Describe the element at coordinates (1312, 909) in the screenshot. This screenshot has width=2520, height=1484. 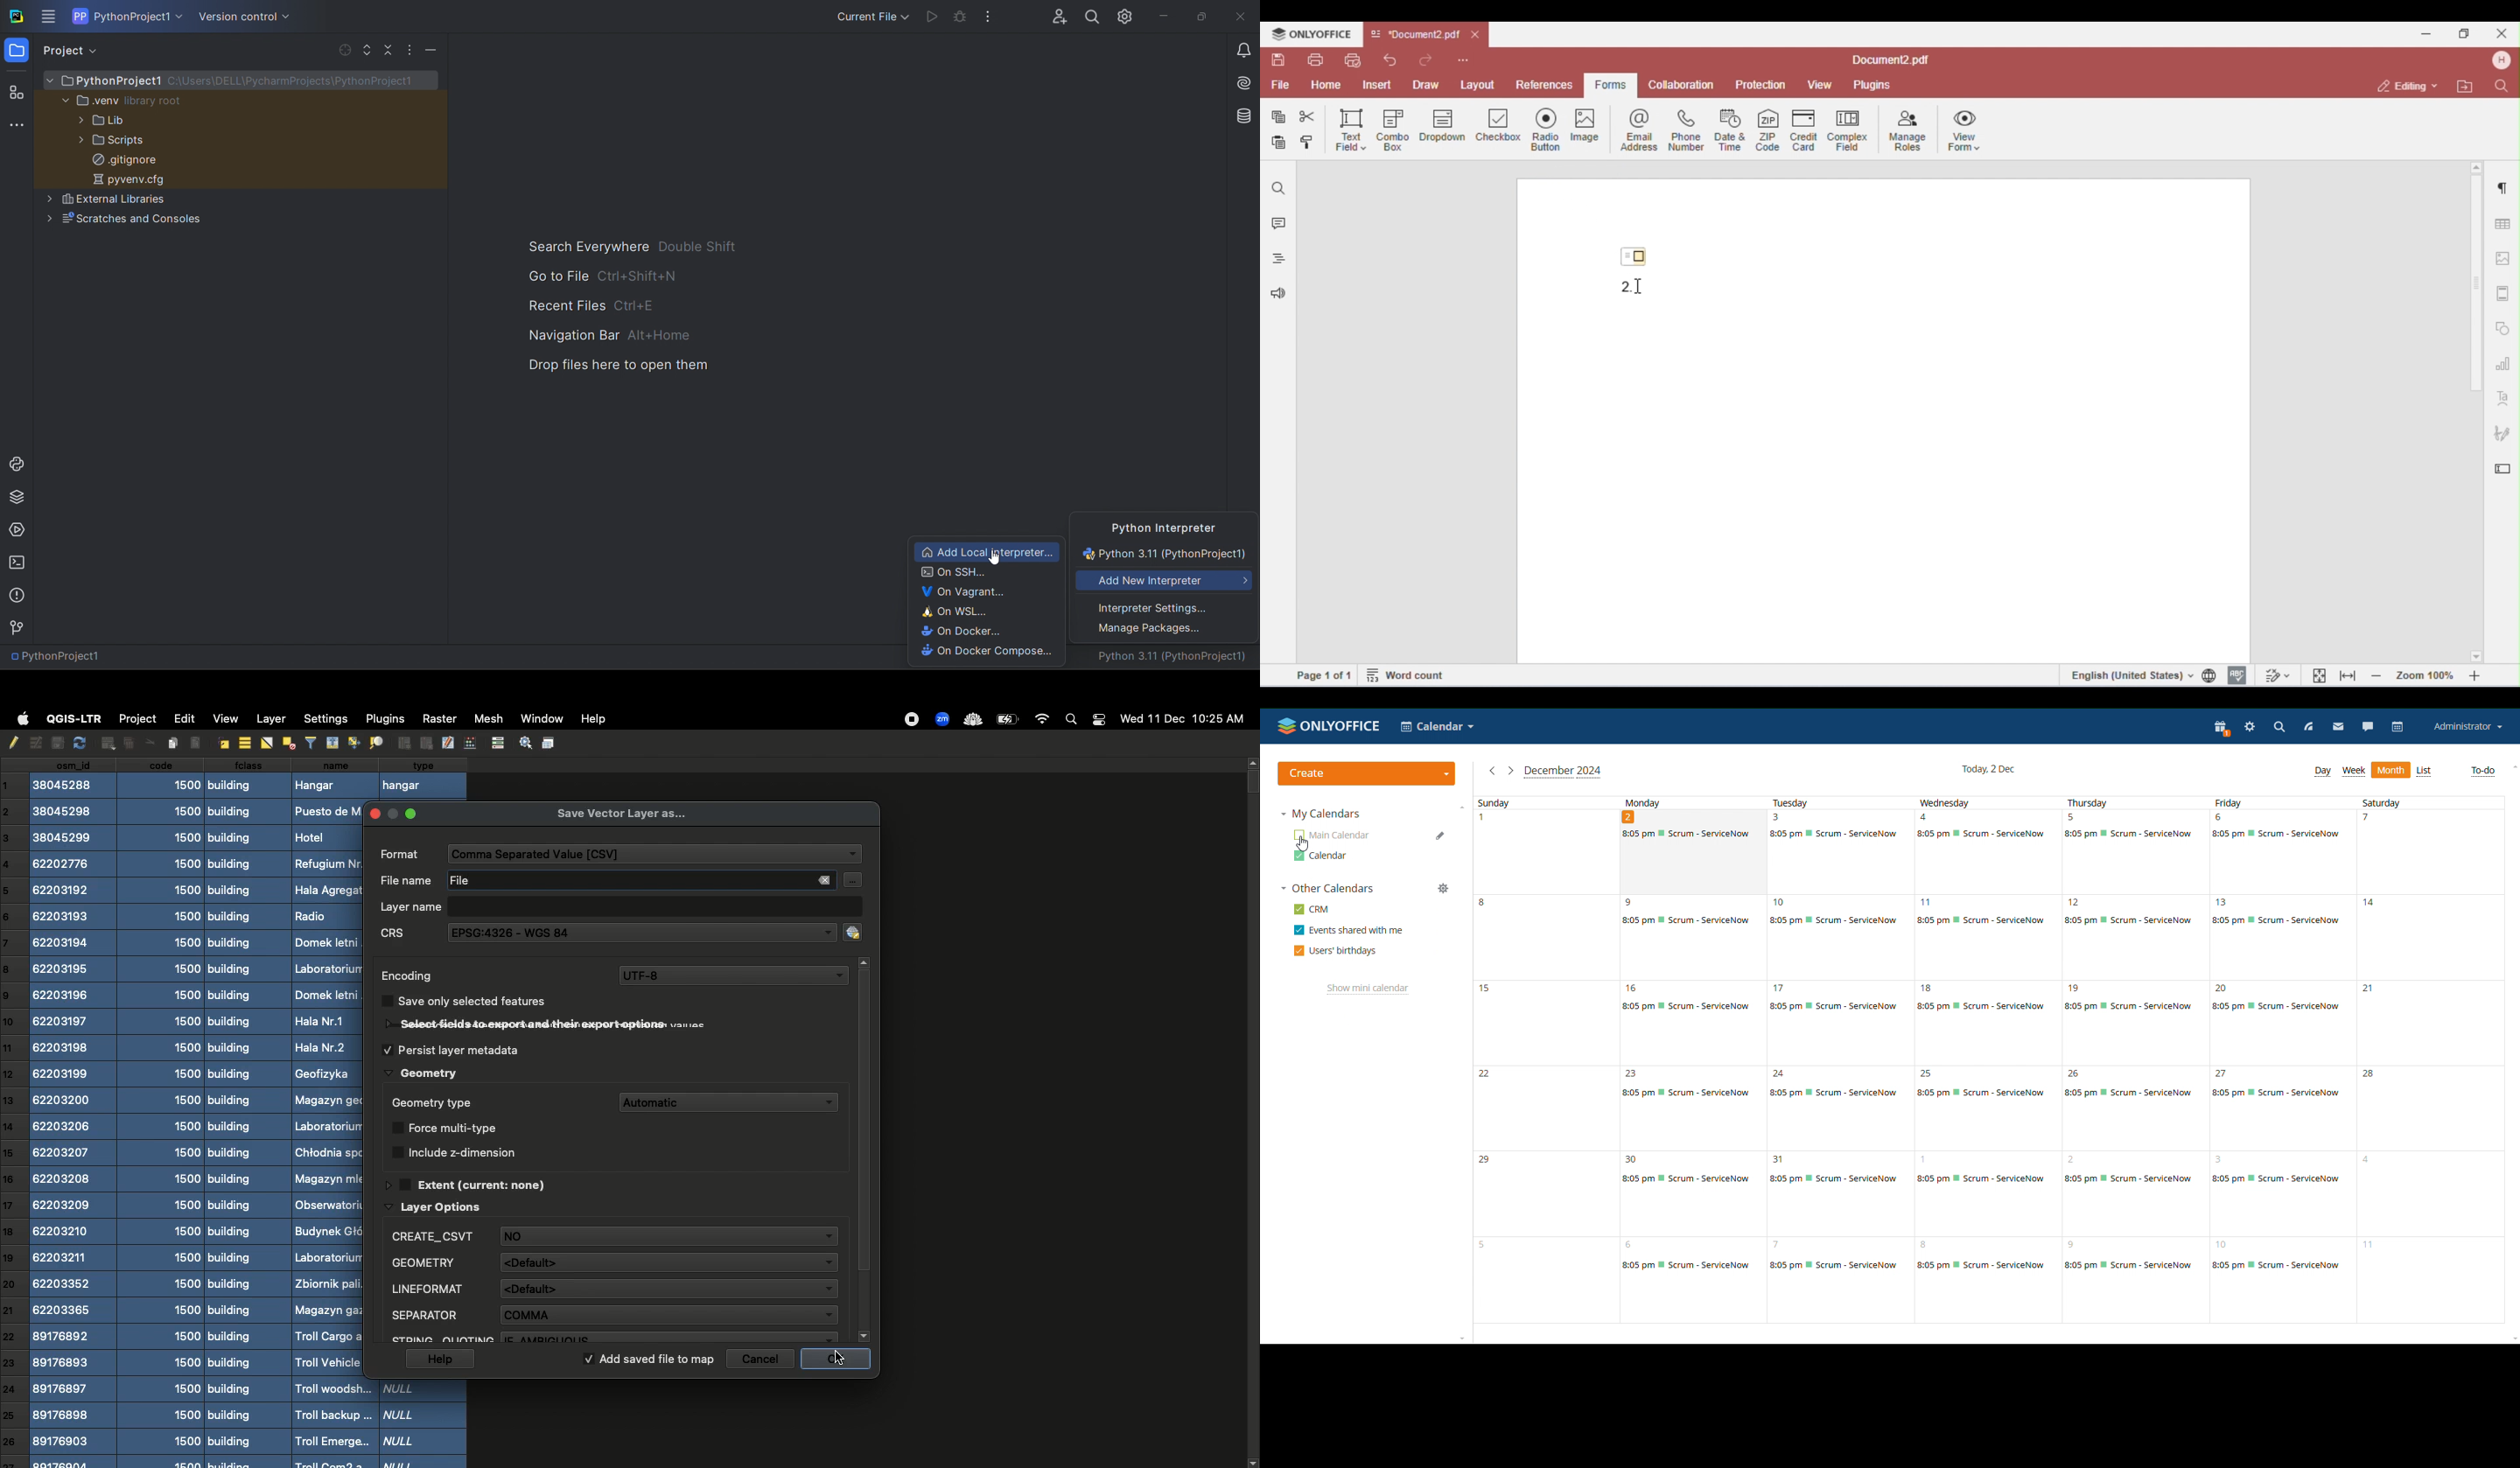
I see `crm` at that location.